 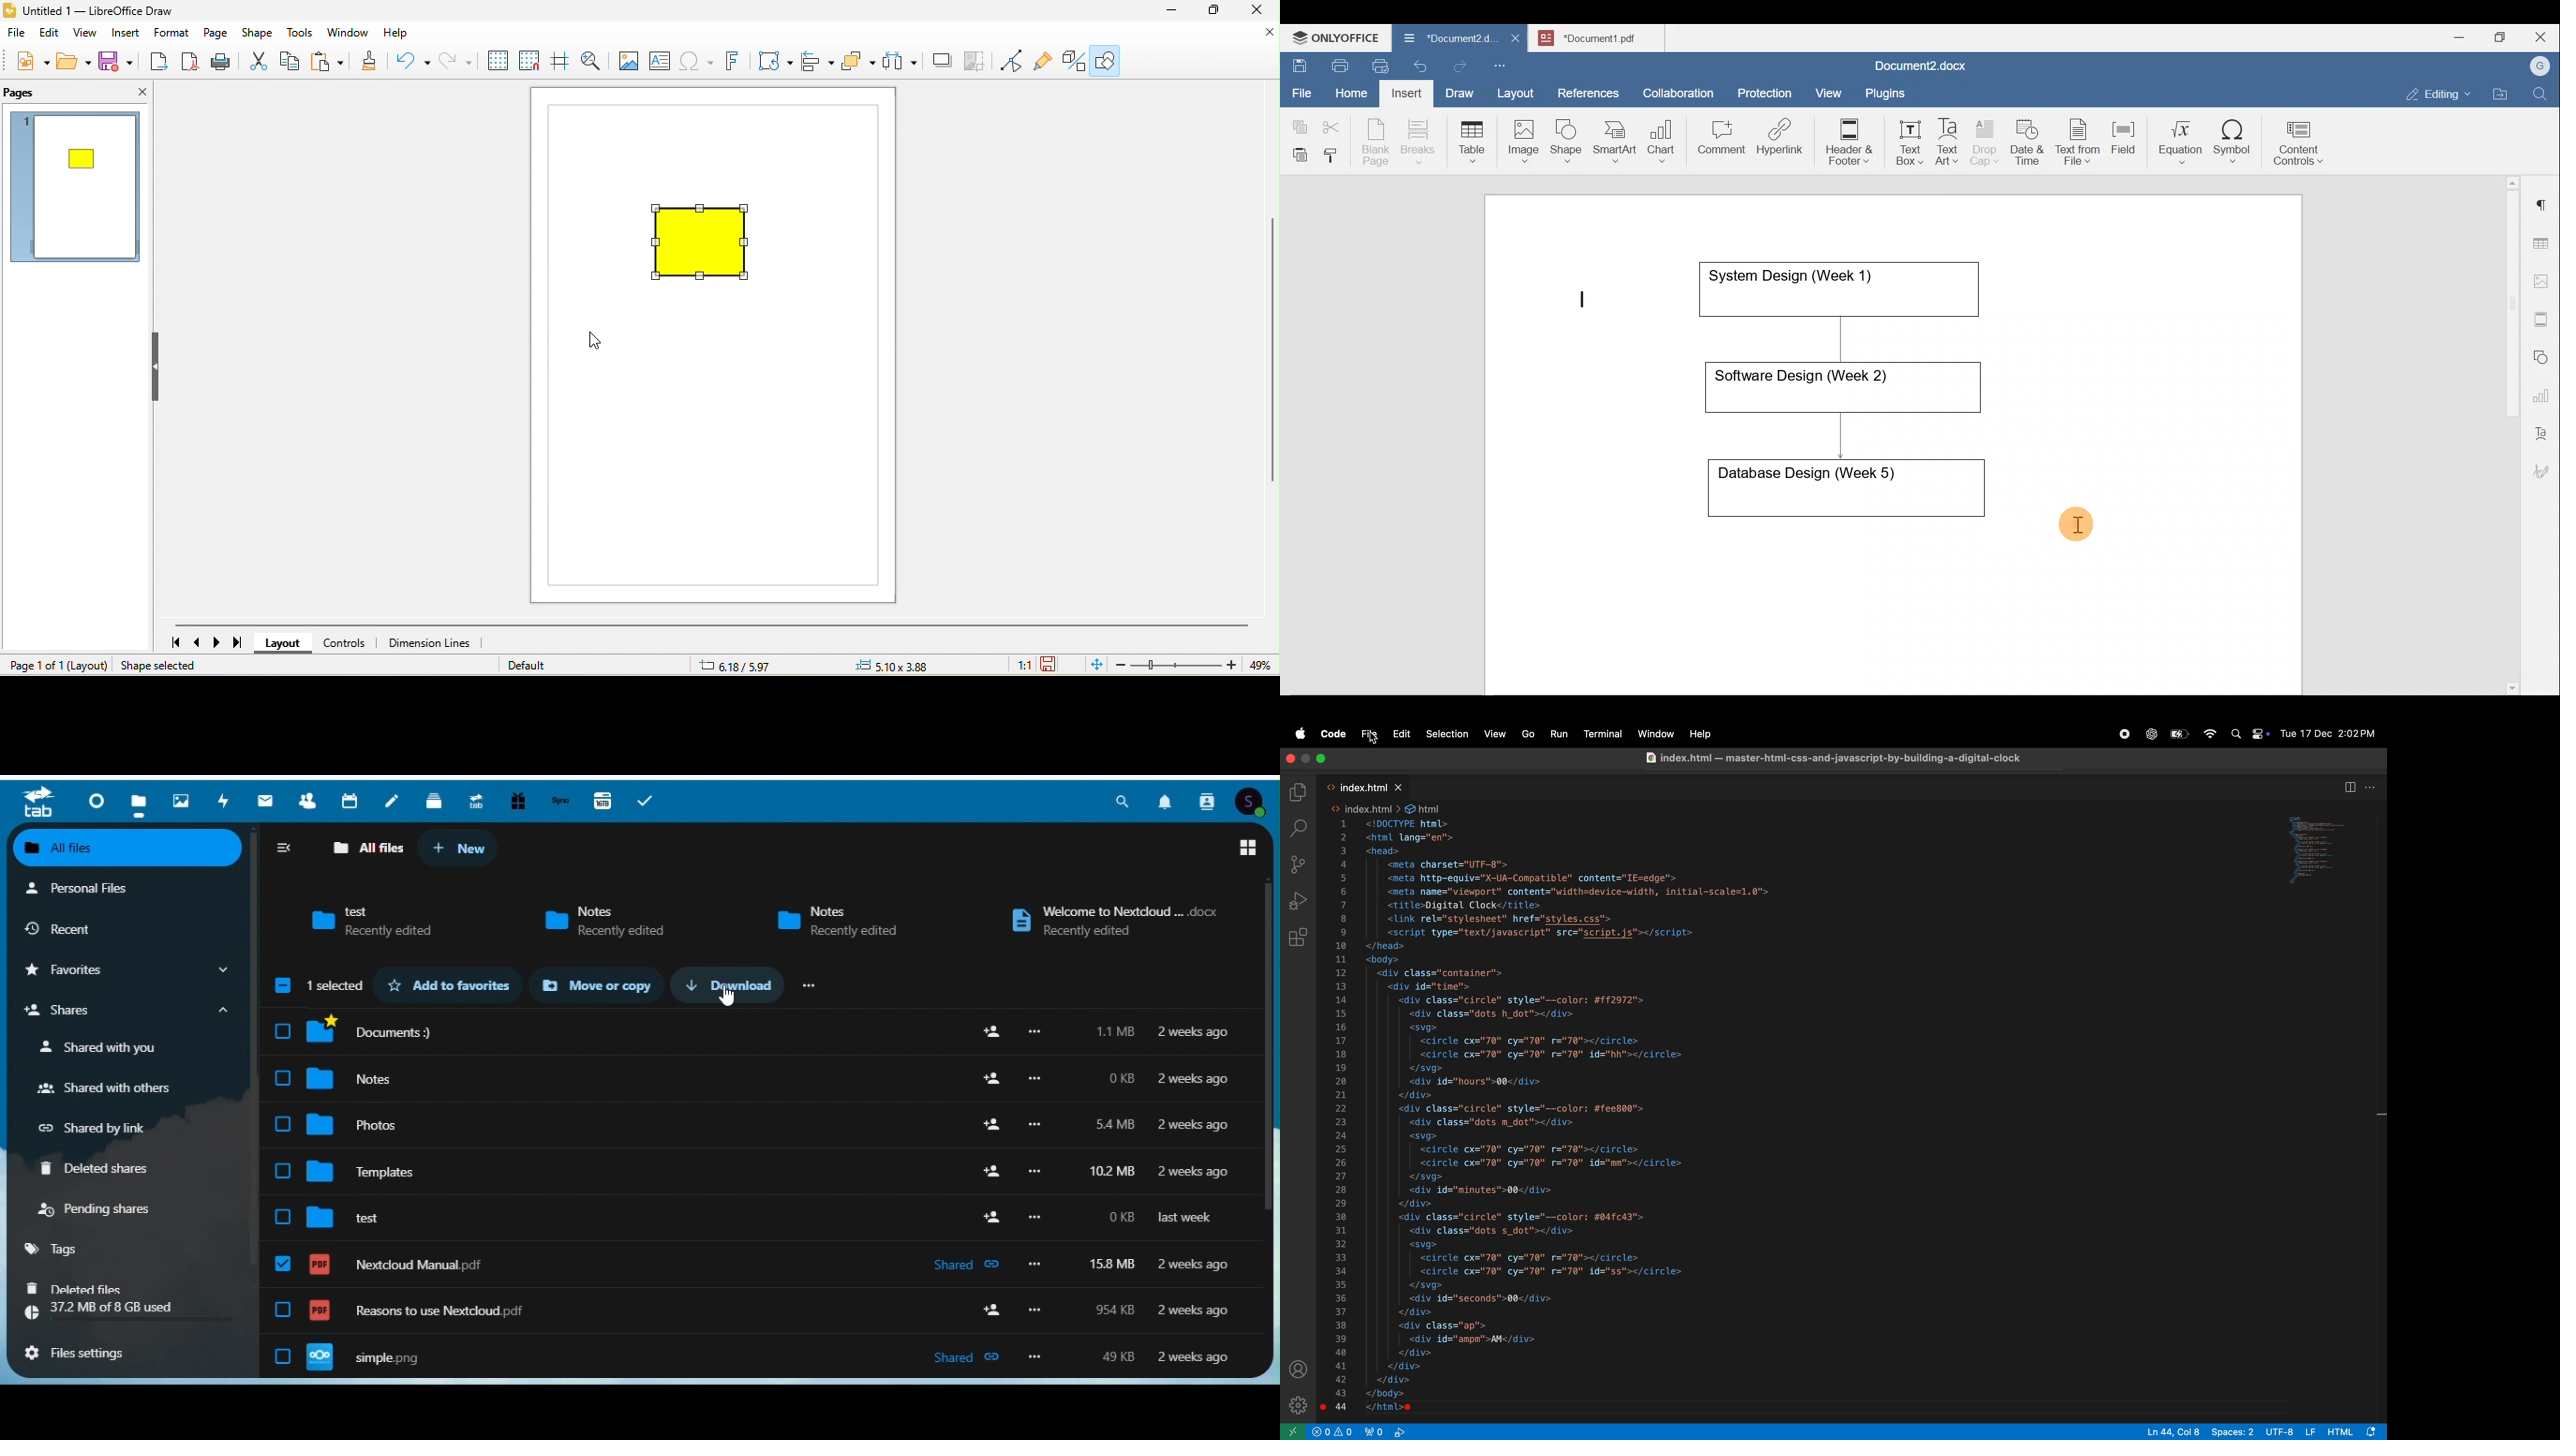 I want to click on Image, so click(x=1527, y=137).